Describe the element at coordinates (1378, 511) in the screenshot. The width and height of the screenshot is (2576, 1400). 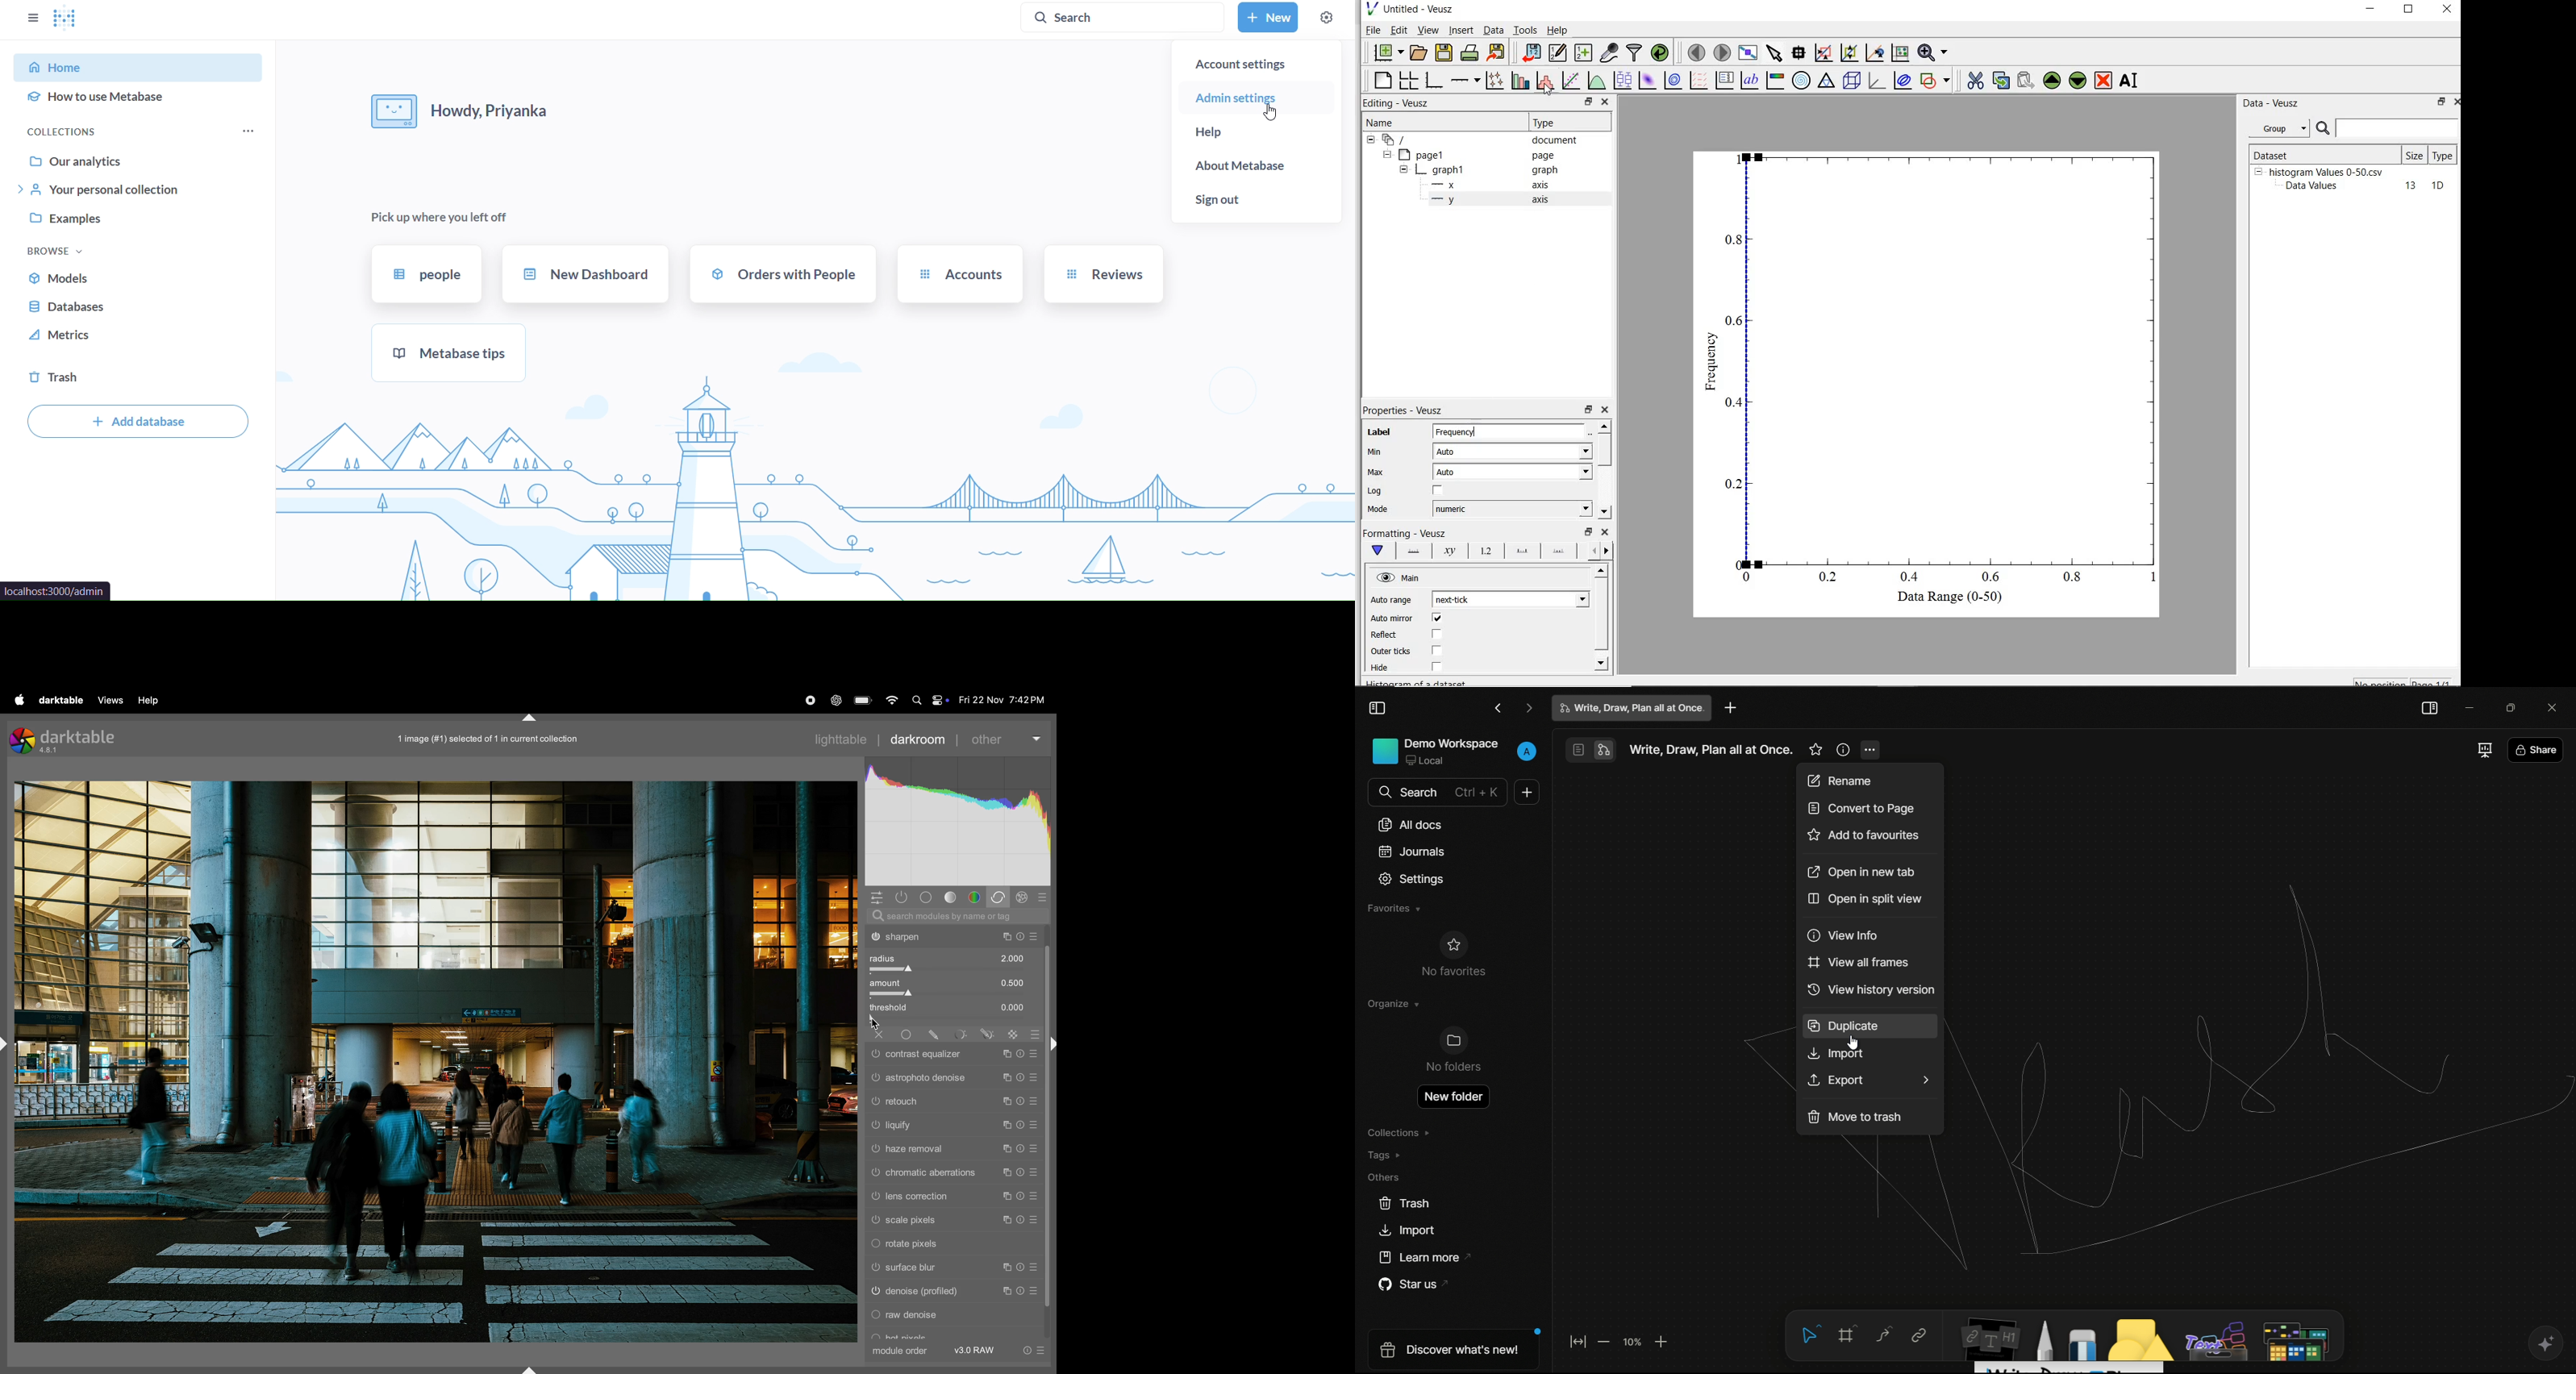
I see `| Mode` at that location.